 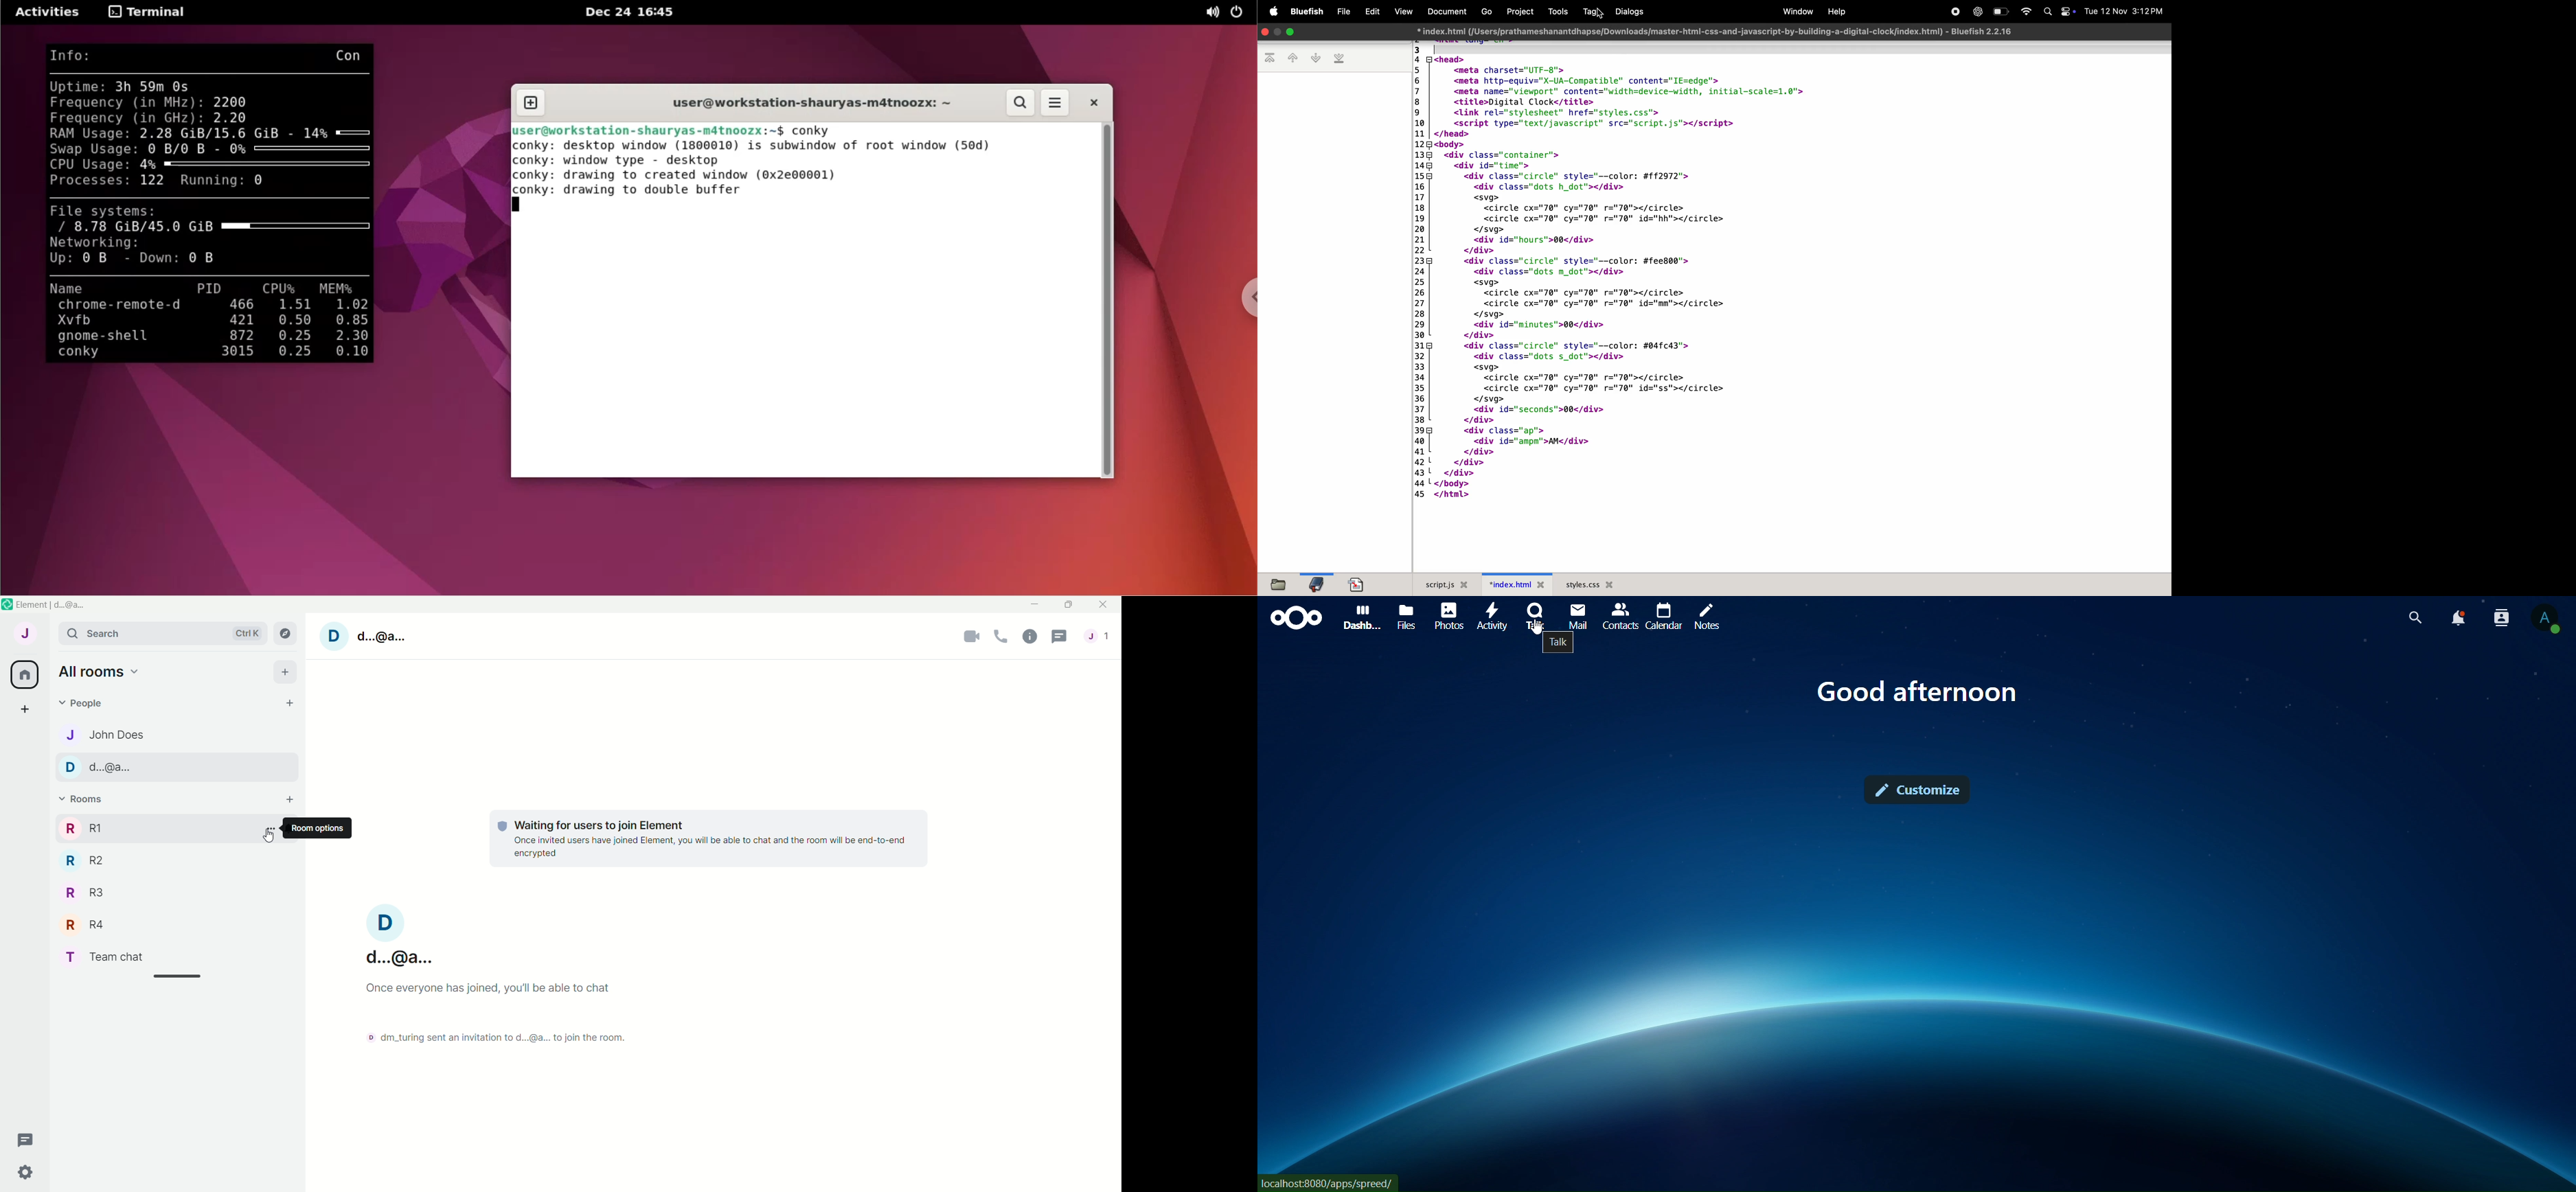 What do you see at coordinates (1275, 583) in the screenshot?
I see `new file` at bounding box center [1275, 583].